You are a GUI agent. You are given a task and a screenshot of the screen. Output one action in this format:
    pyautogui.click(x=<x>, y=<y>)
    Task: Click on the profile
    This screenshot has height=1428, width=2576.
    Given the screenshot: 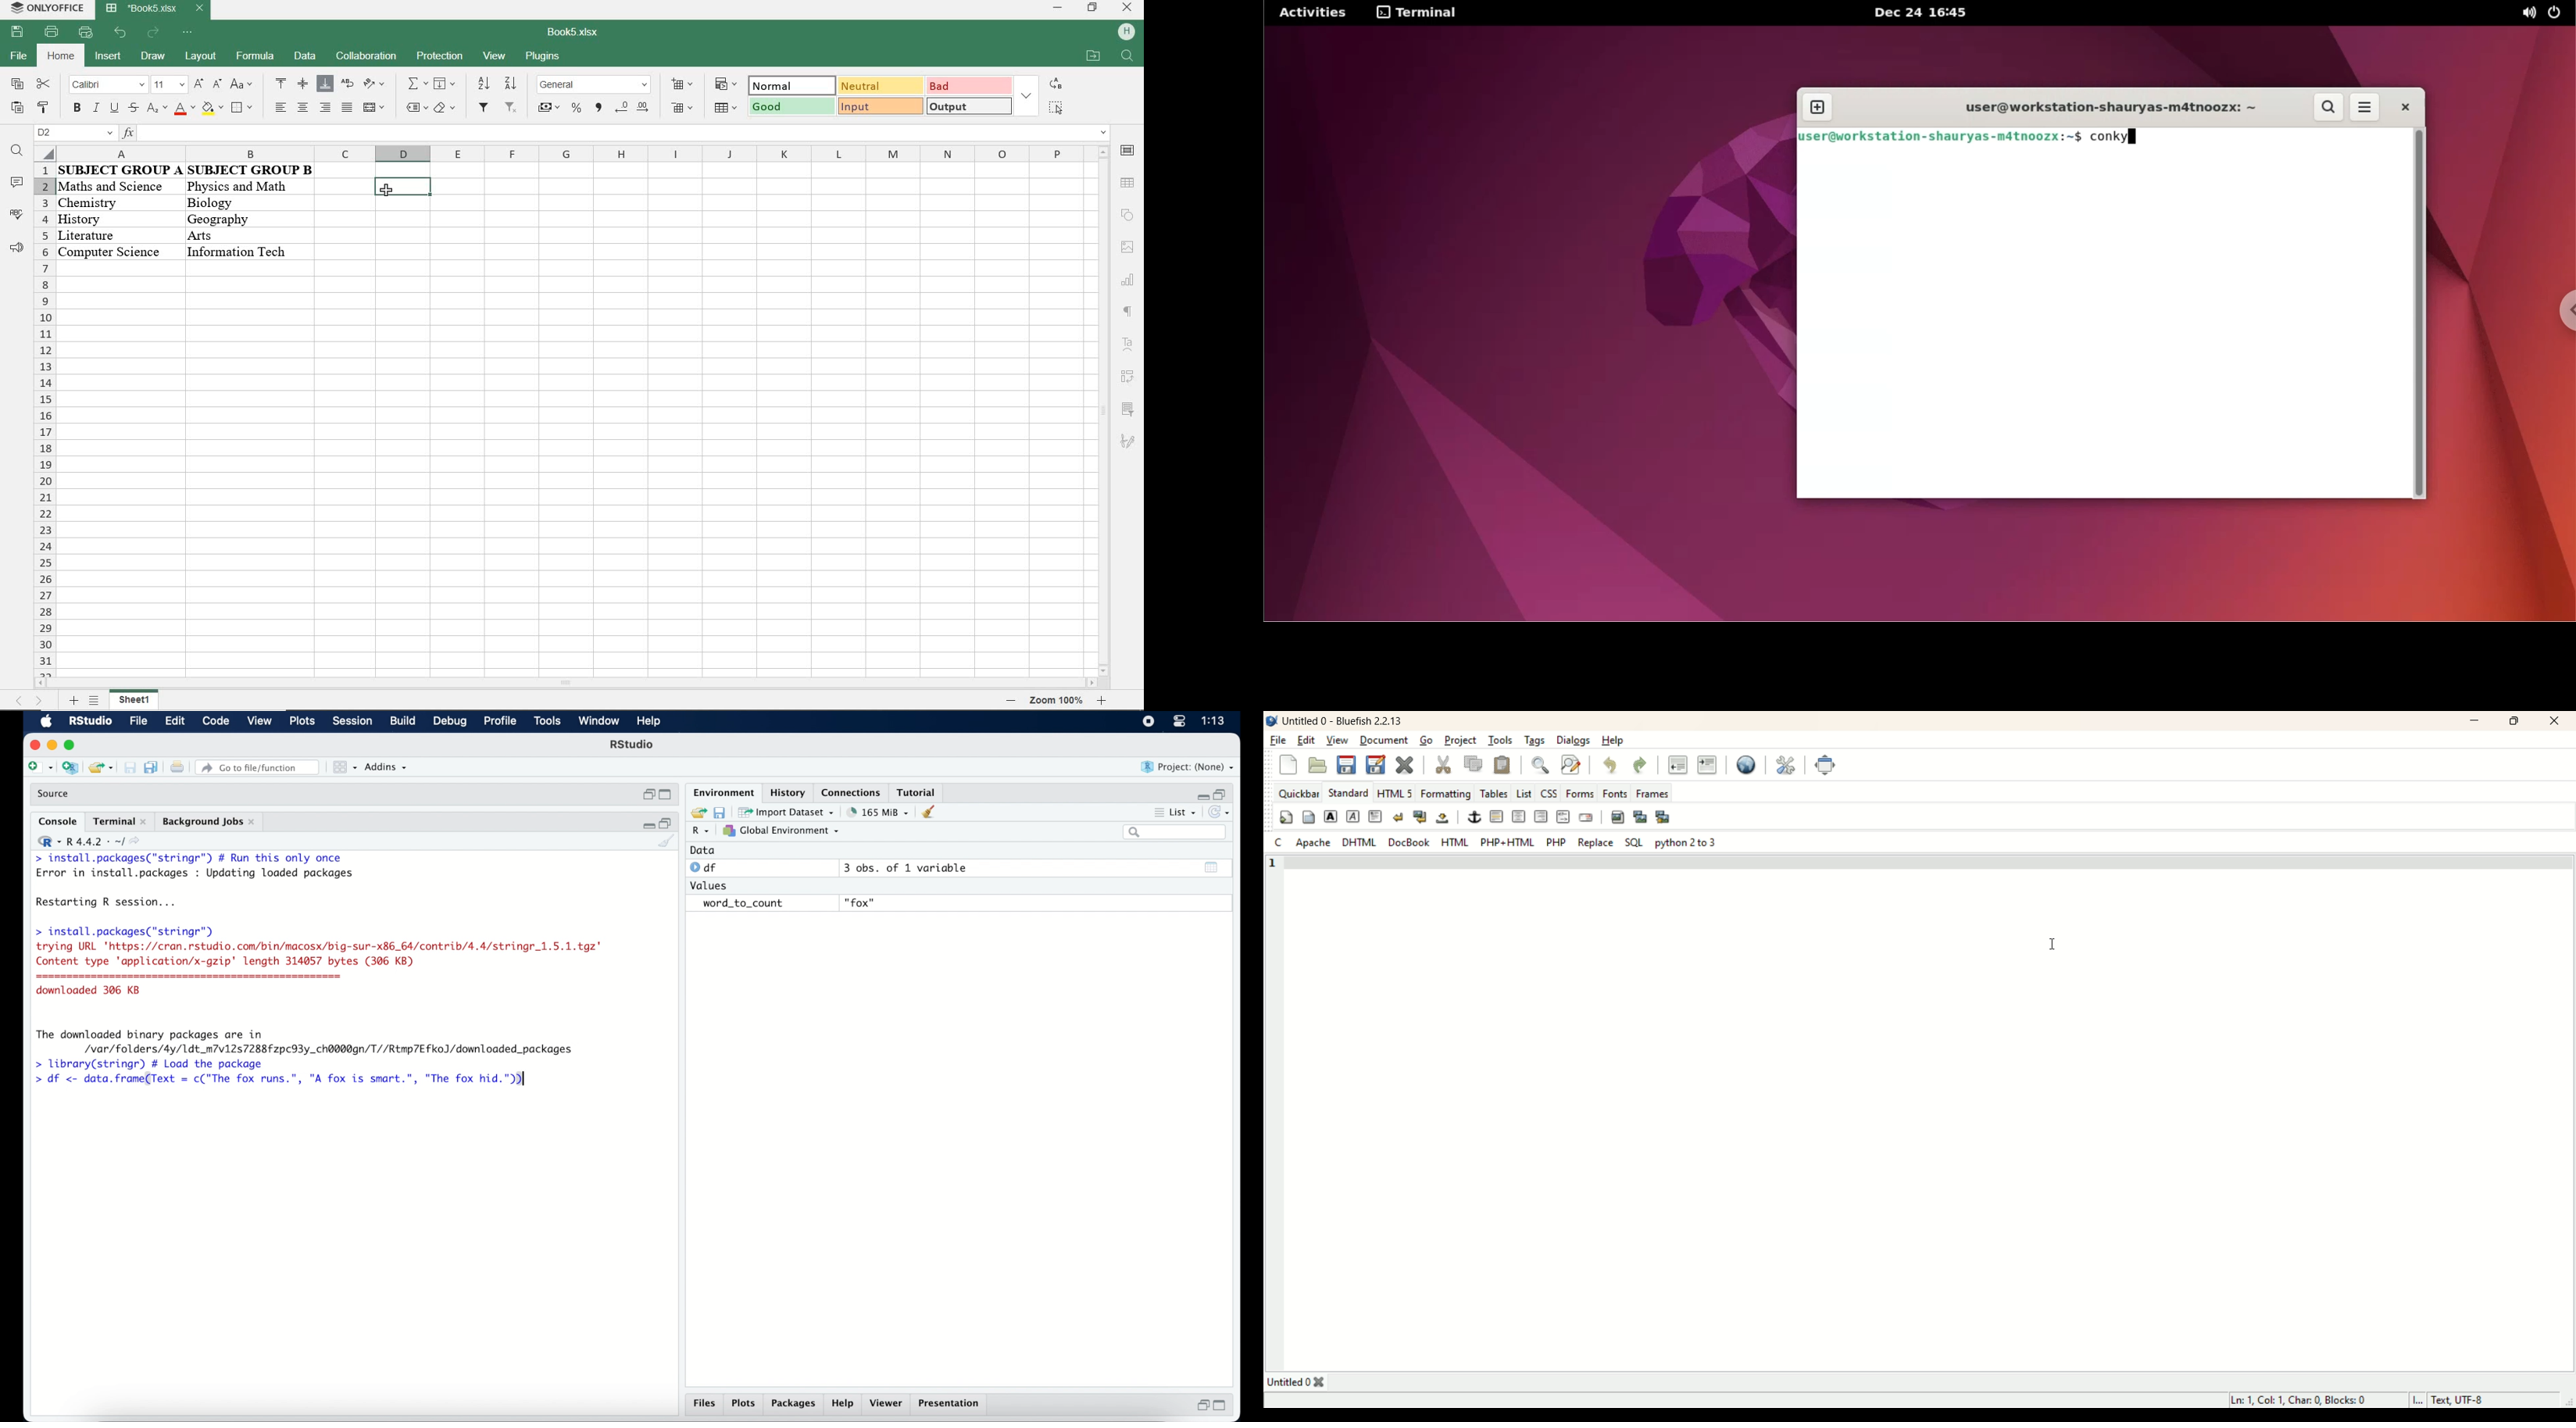 What is the action you would take?
    pyautogui.click(x=499, y=722)
    